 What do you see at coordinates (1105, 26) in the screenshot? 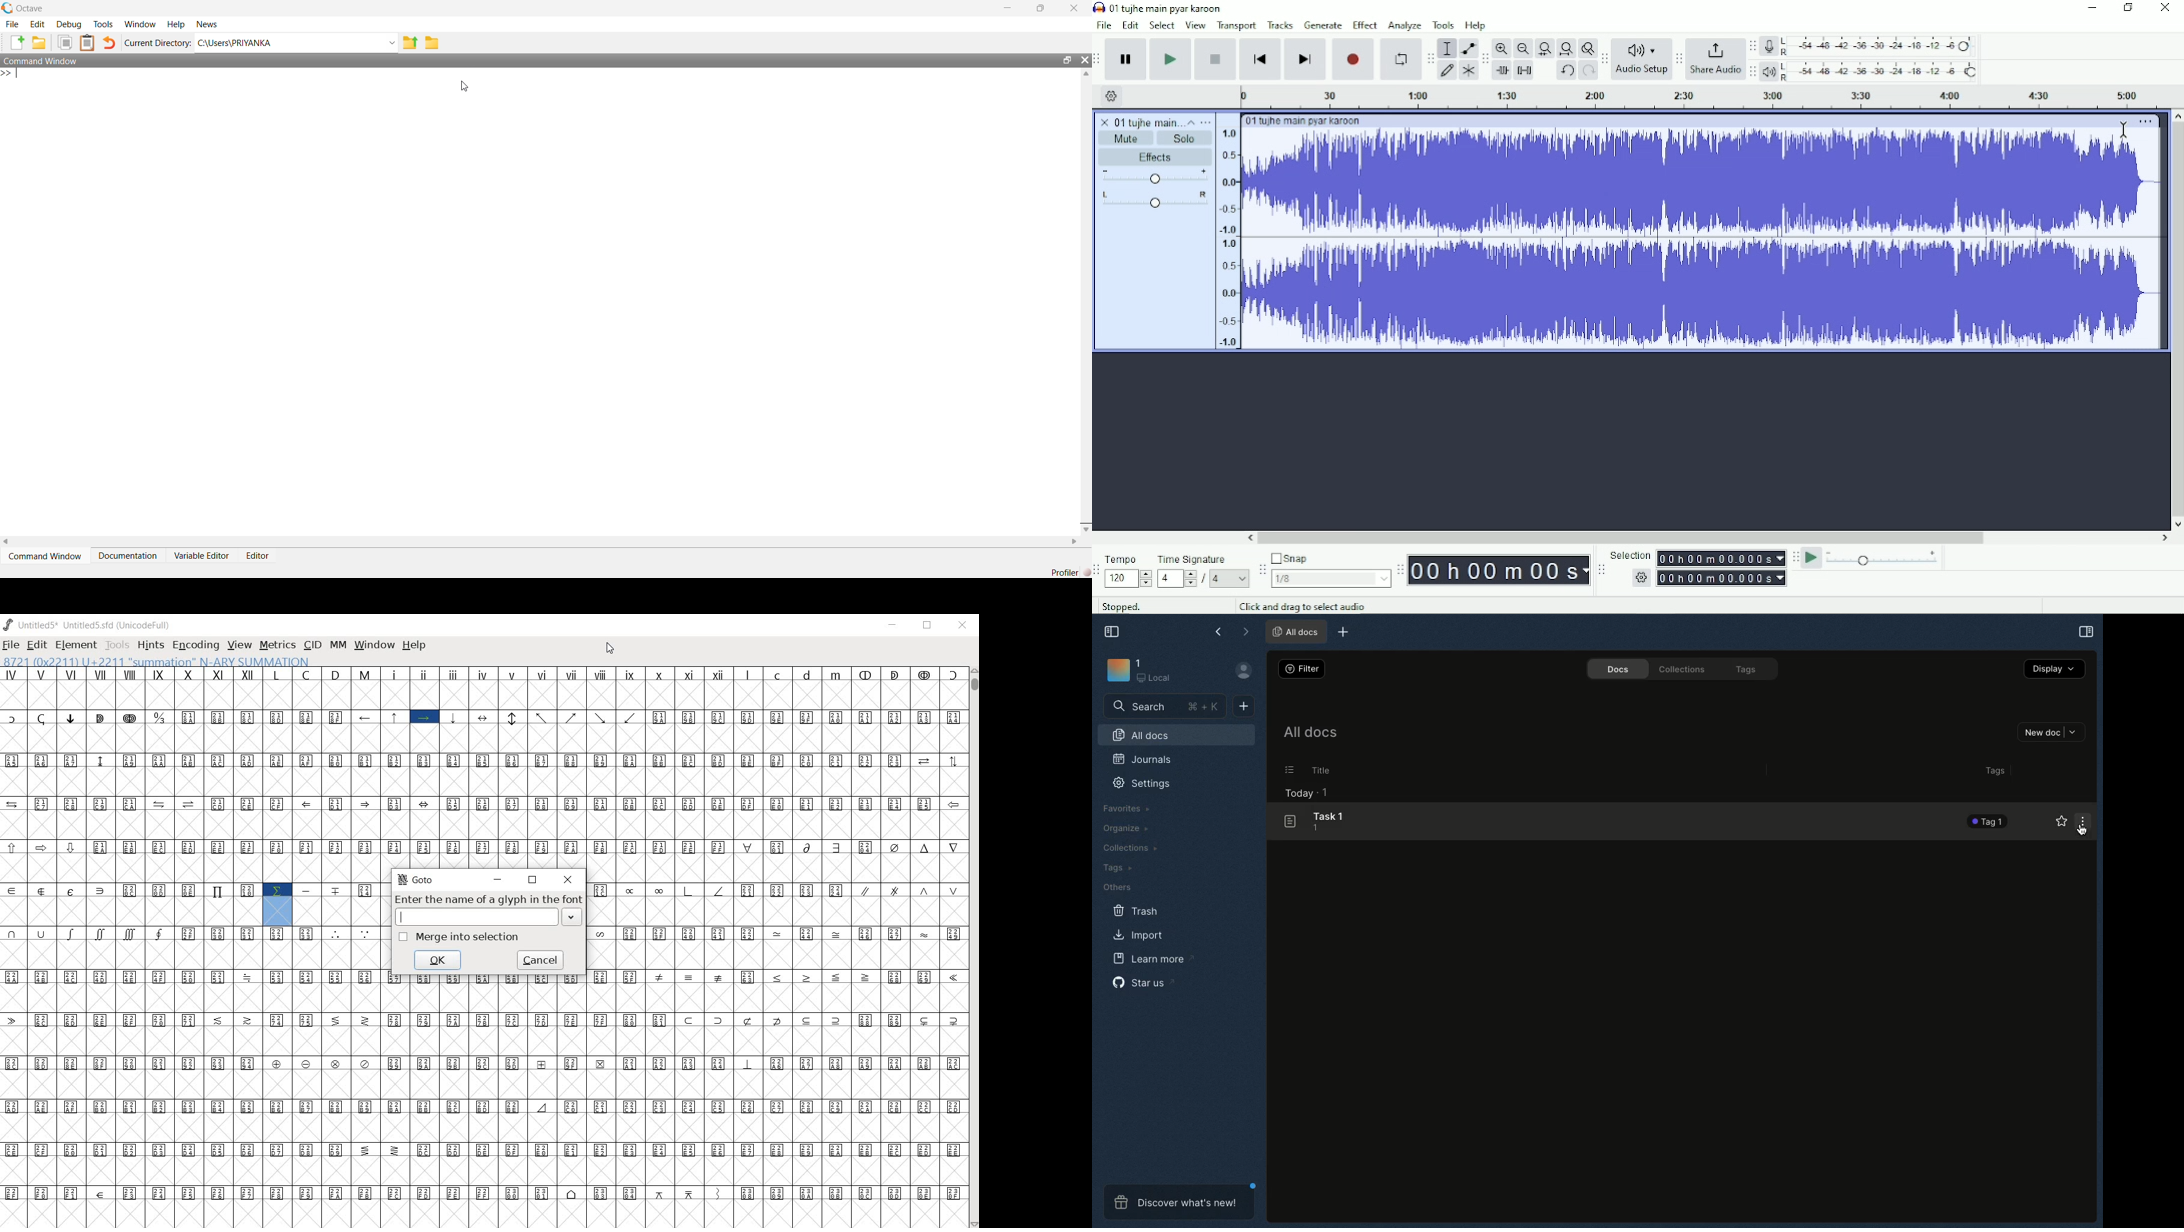
I see `File` at bounding box center [1105, 26].